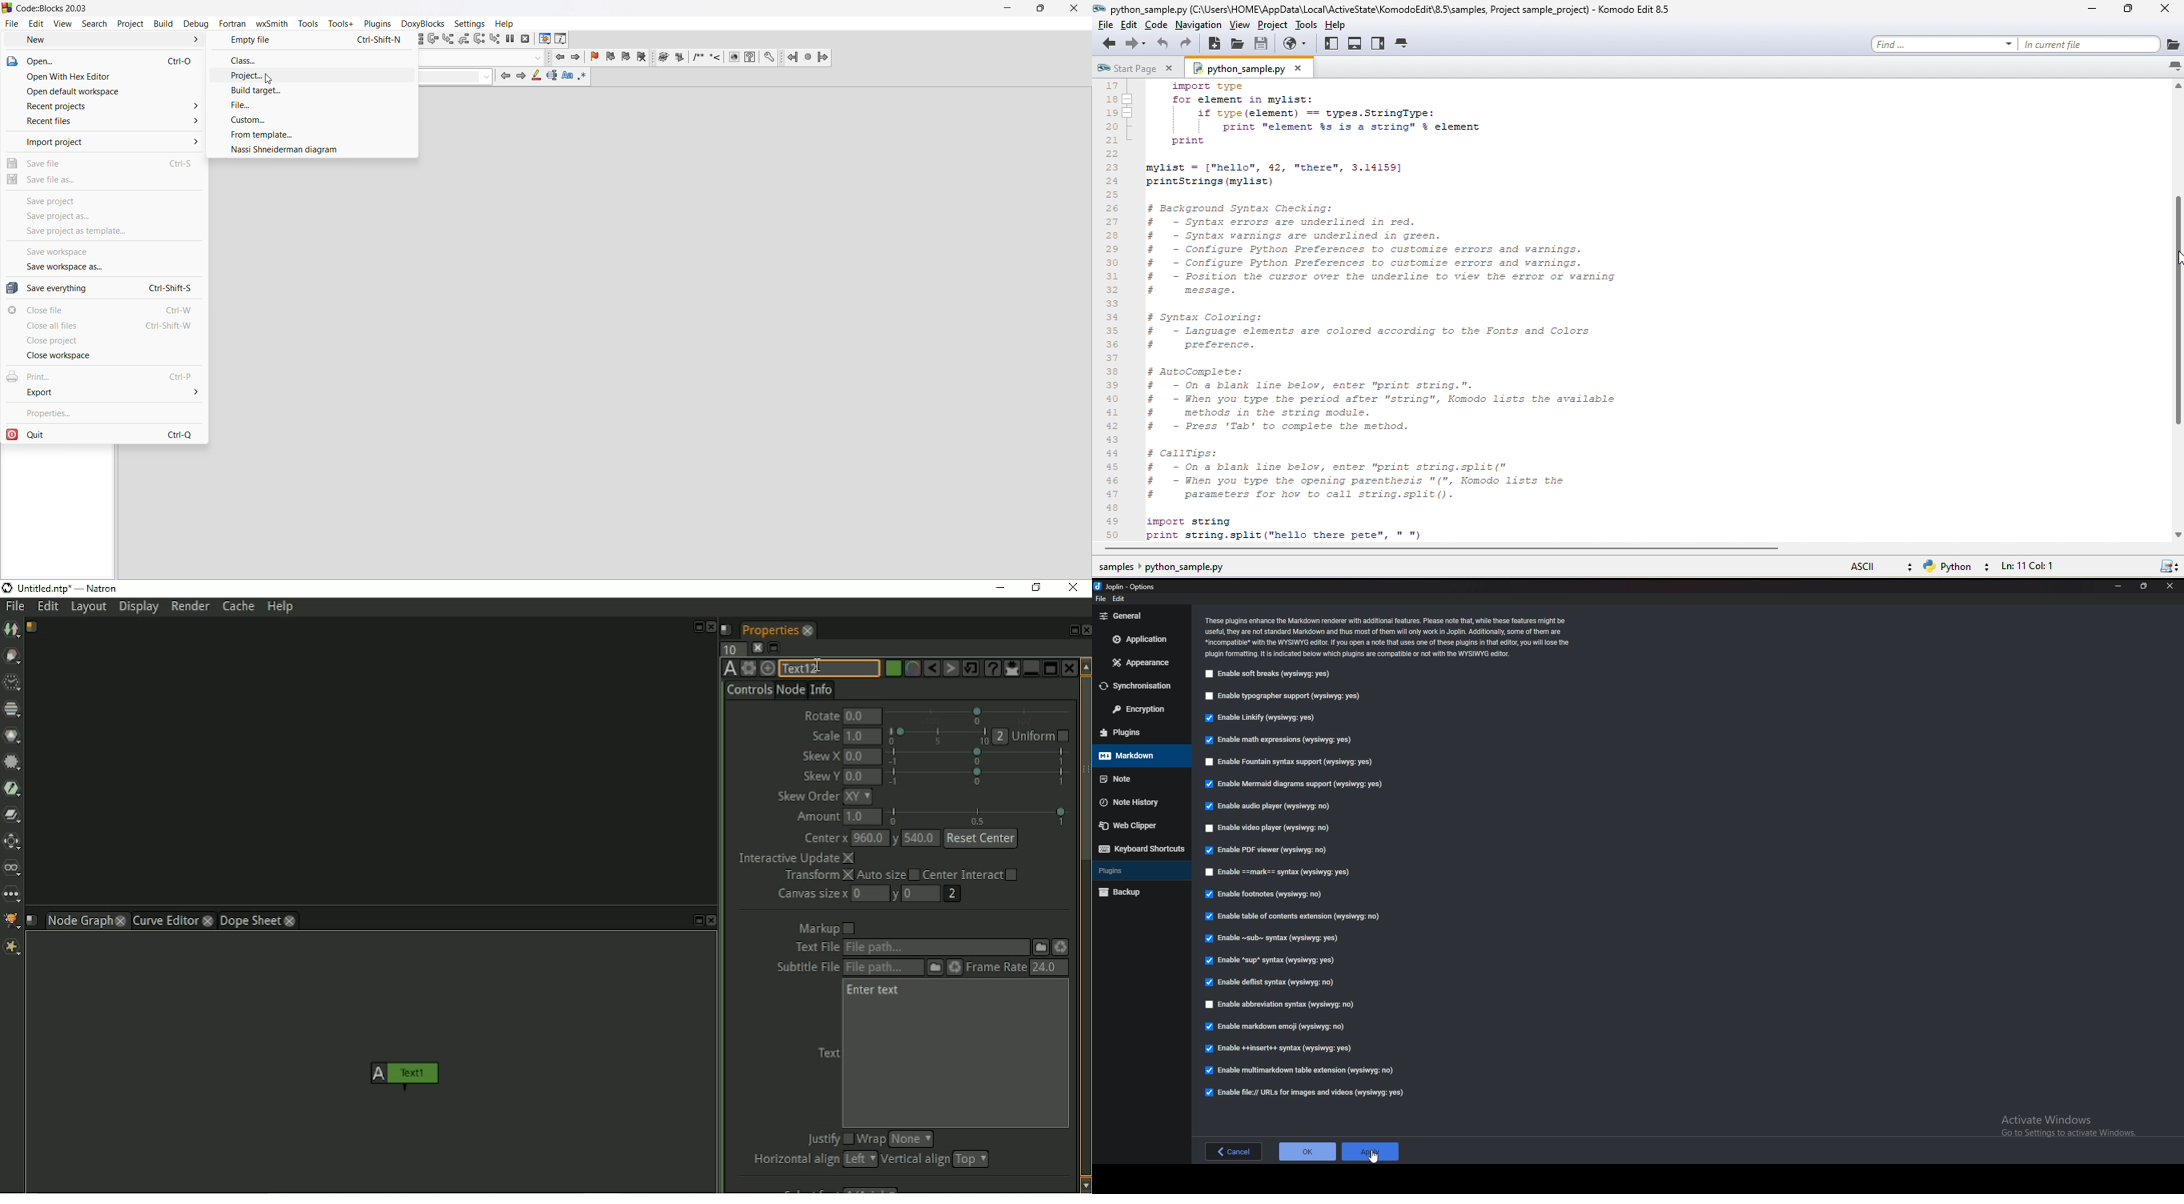  I want to click on Enable audio player, so click(1268, 807).